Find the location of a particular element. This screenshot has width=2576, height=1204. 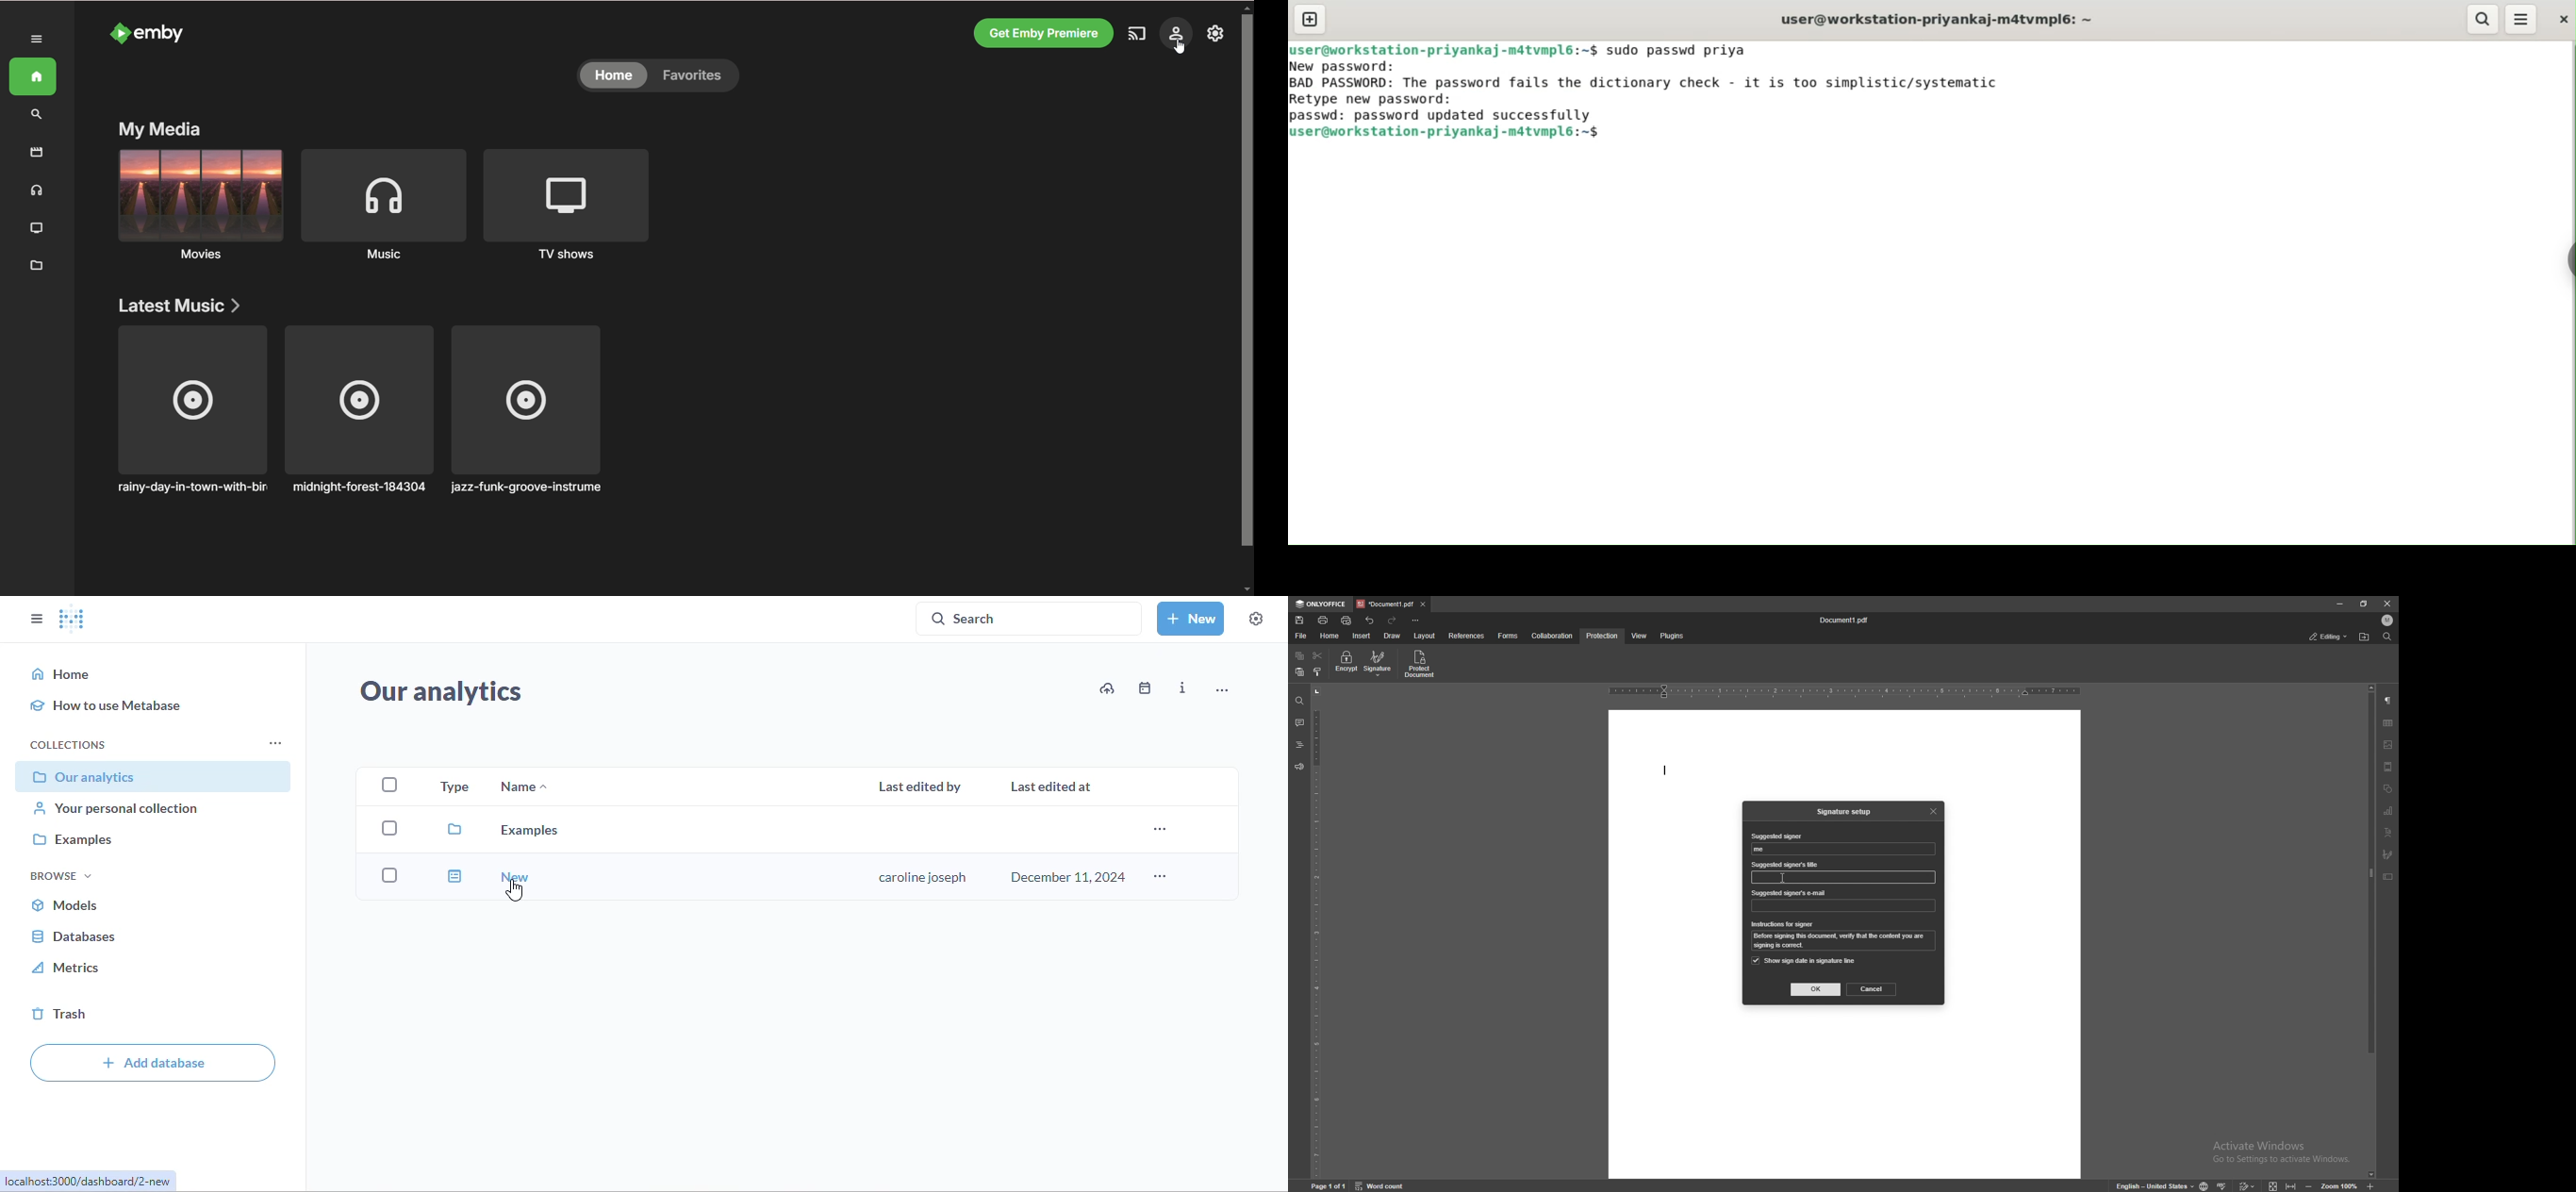

TV shows is located at coordinates (38, 229).